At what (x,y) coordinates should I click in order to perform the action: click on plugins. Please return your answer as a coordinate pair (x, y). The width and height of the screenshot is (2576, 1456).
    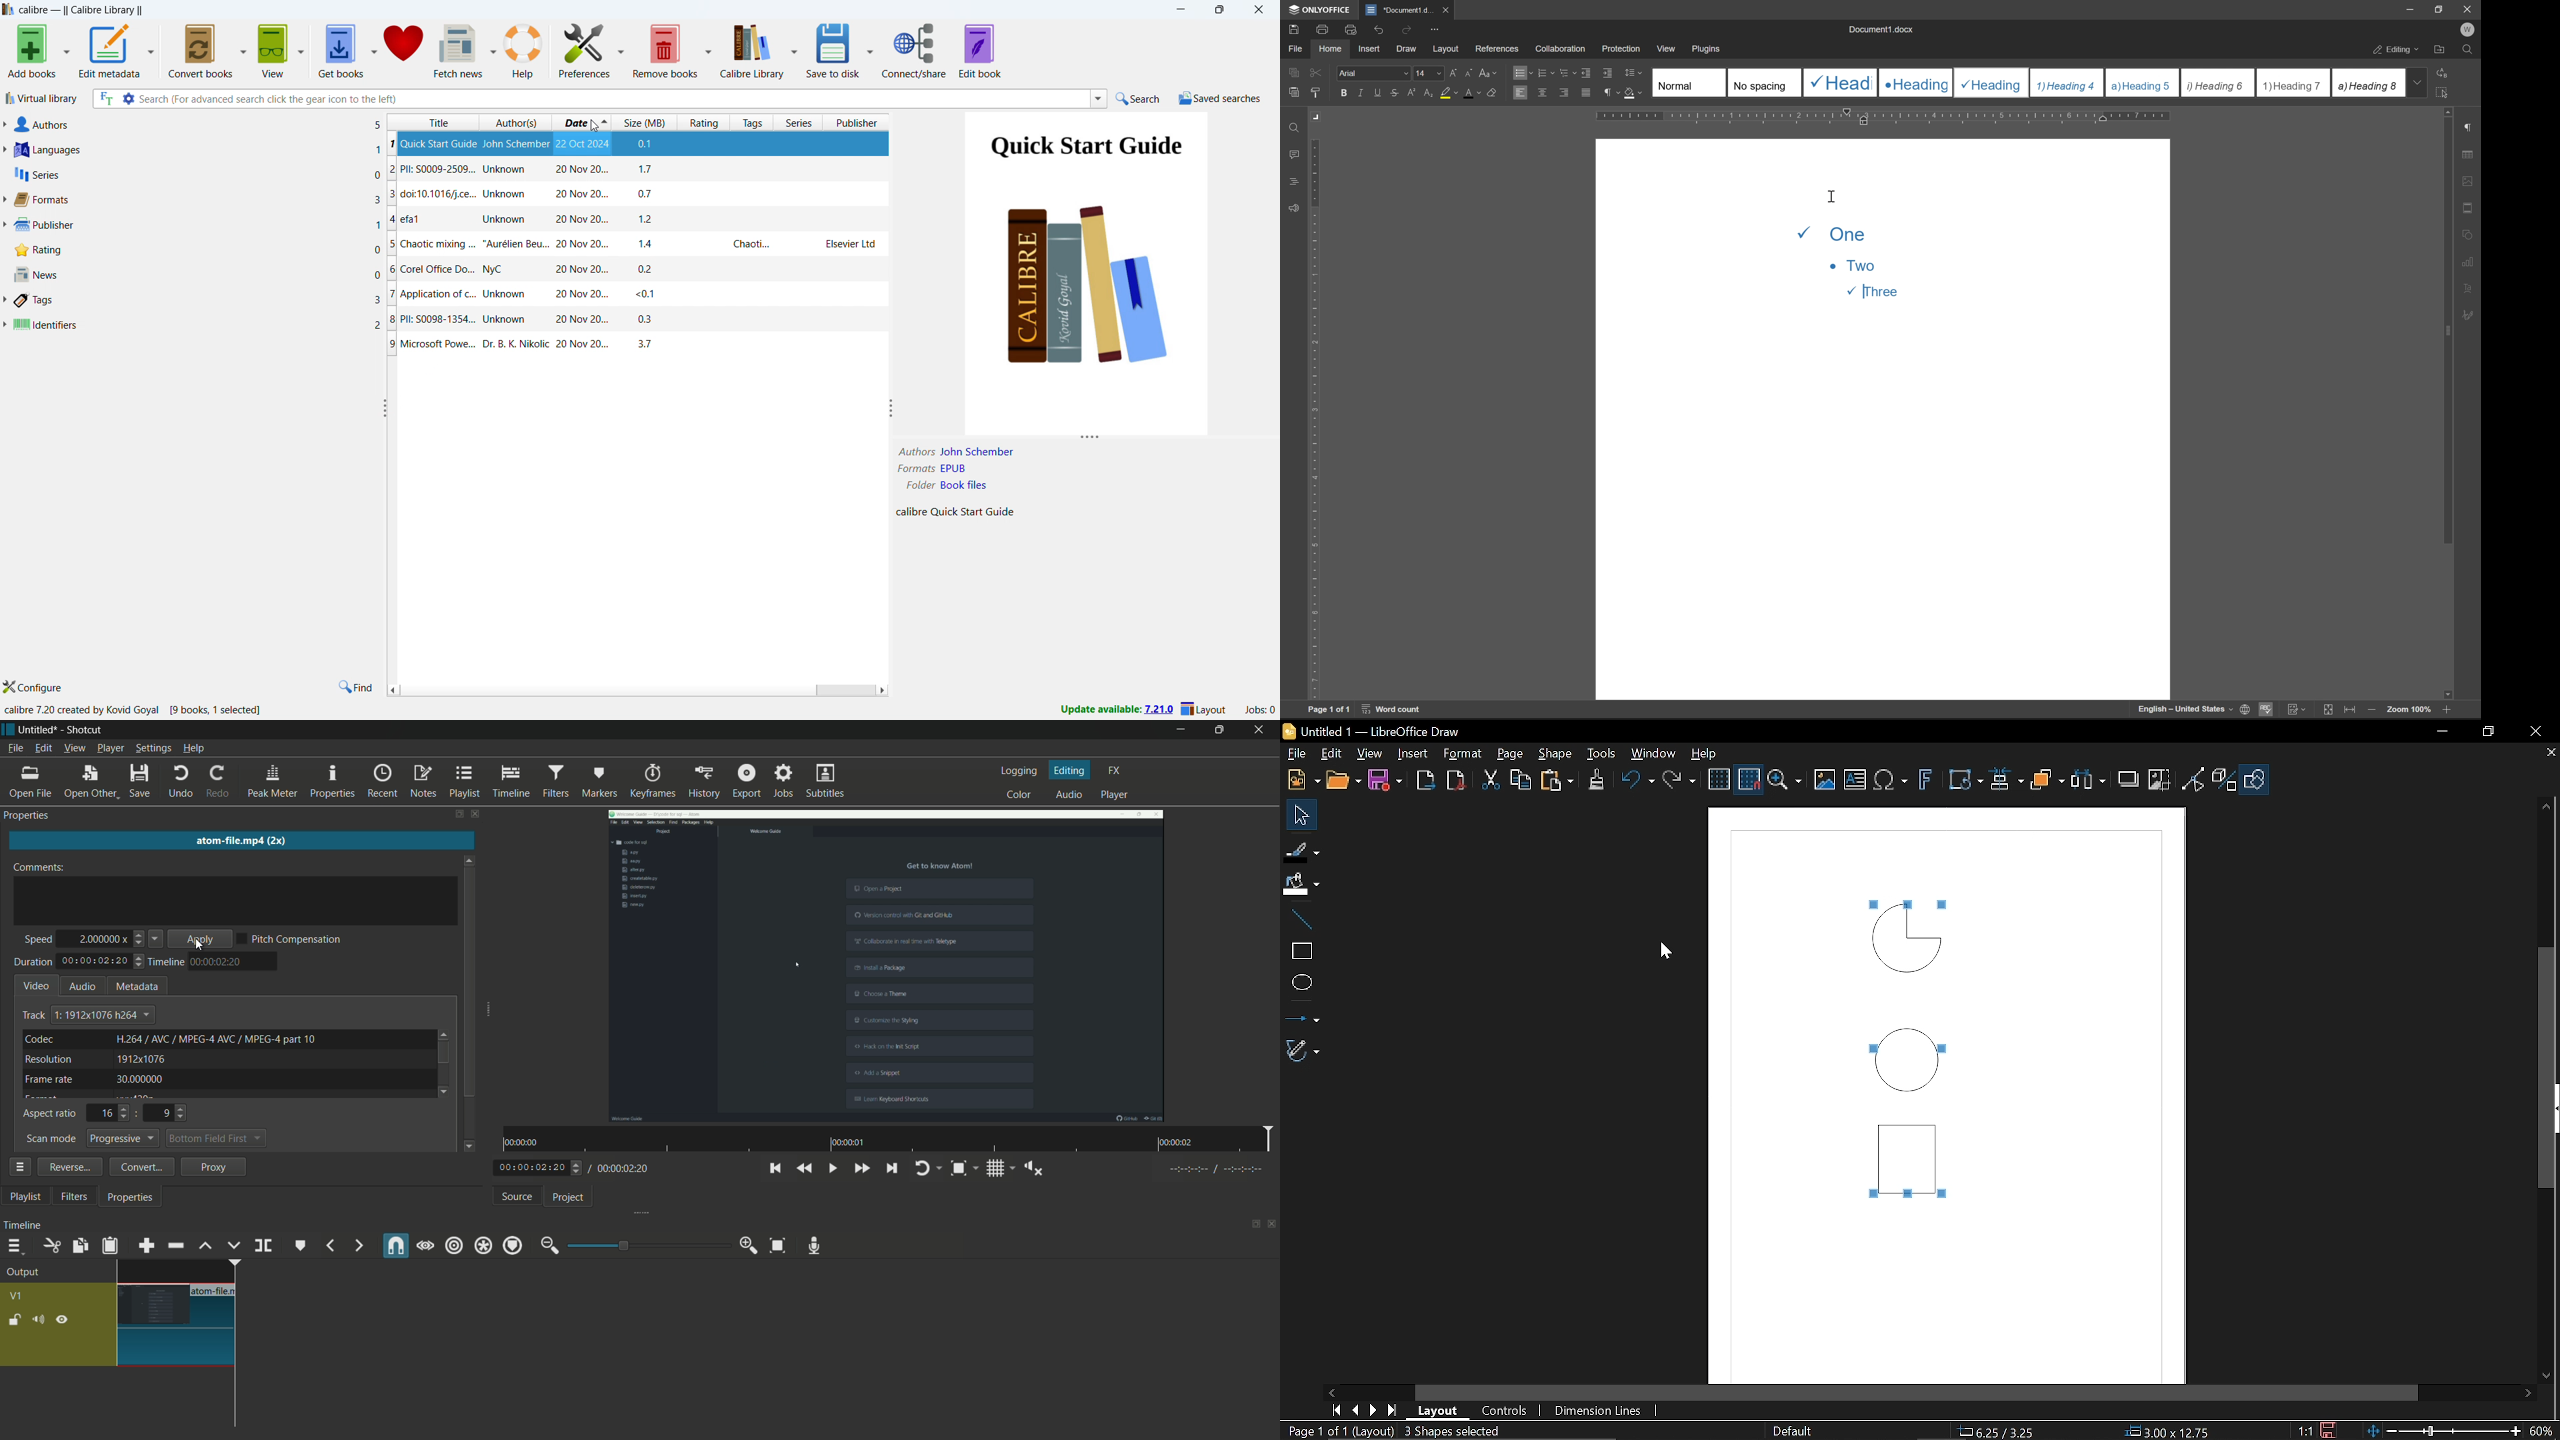
    Looking at the image, I should click on (1708, 49).